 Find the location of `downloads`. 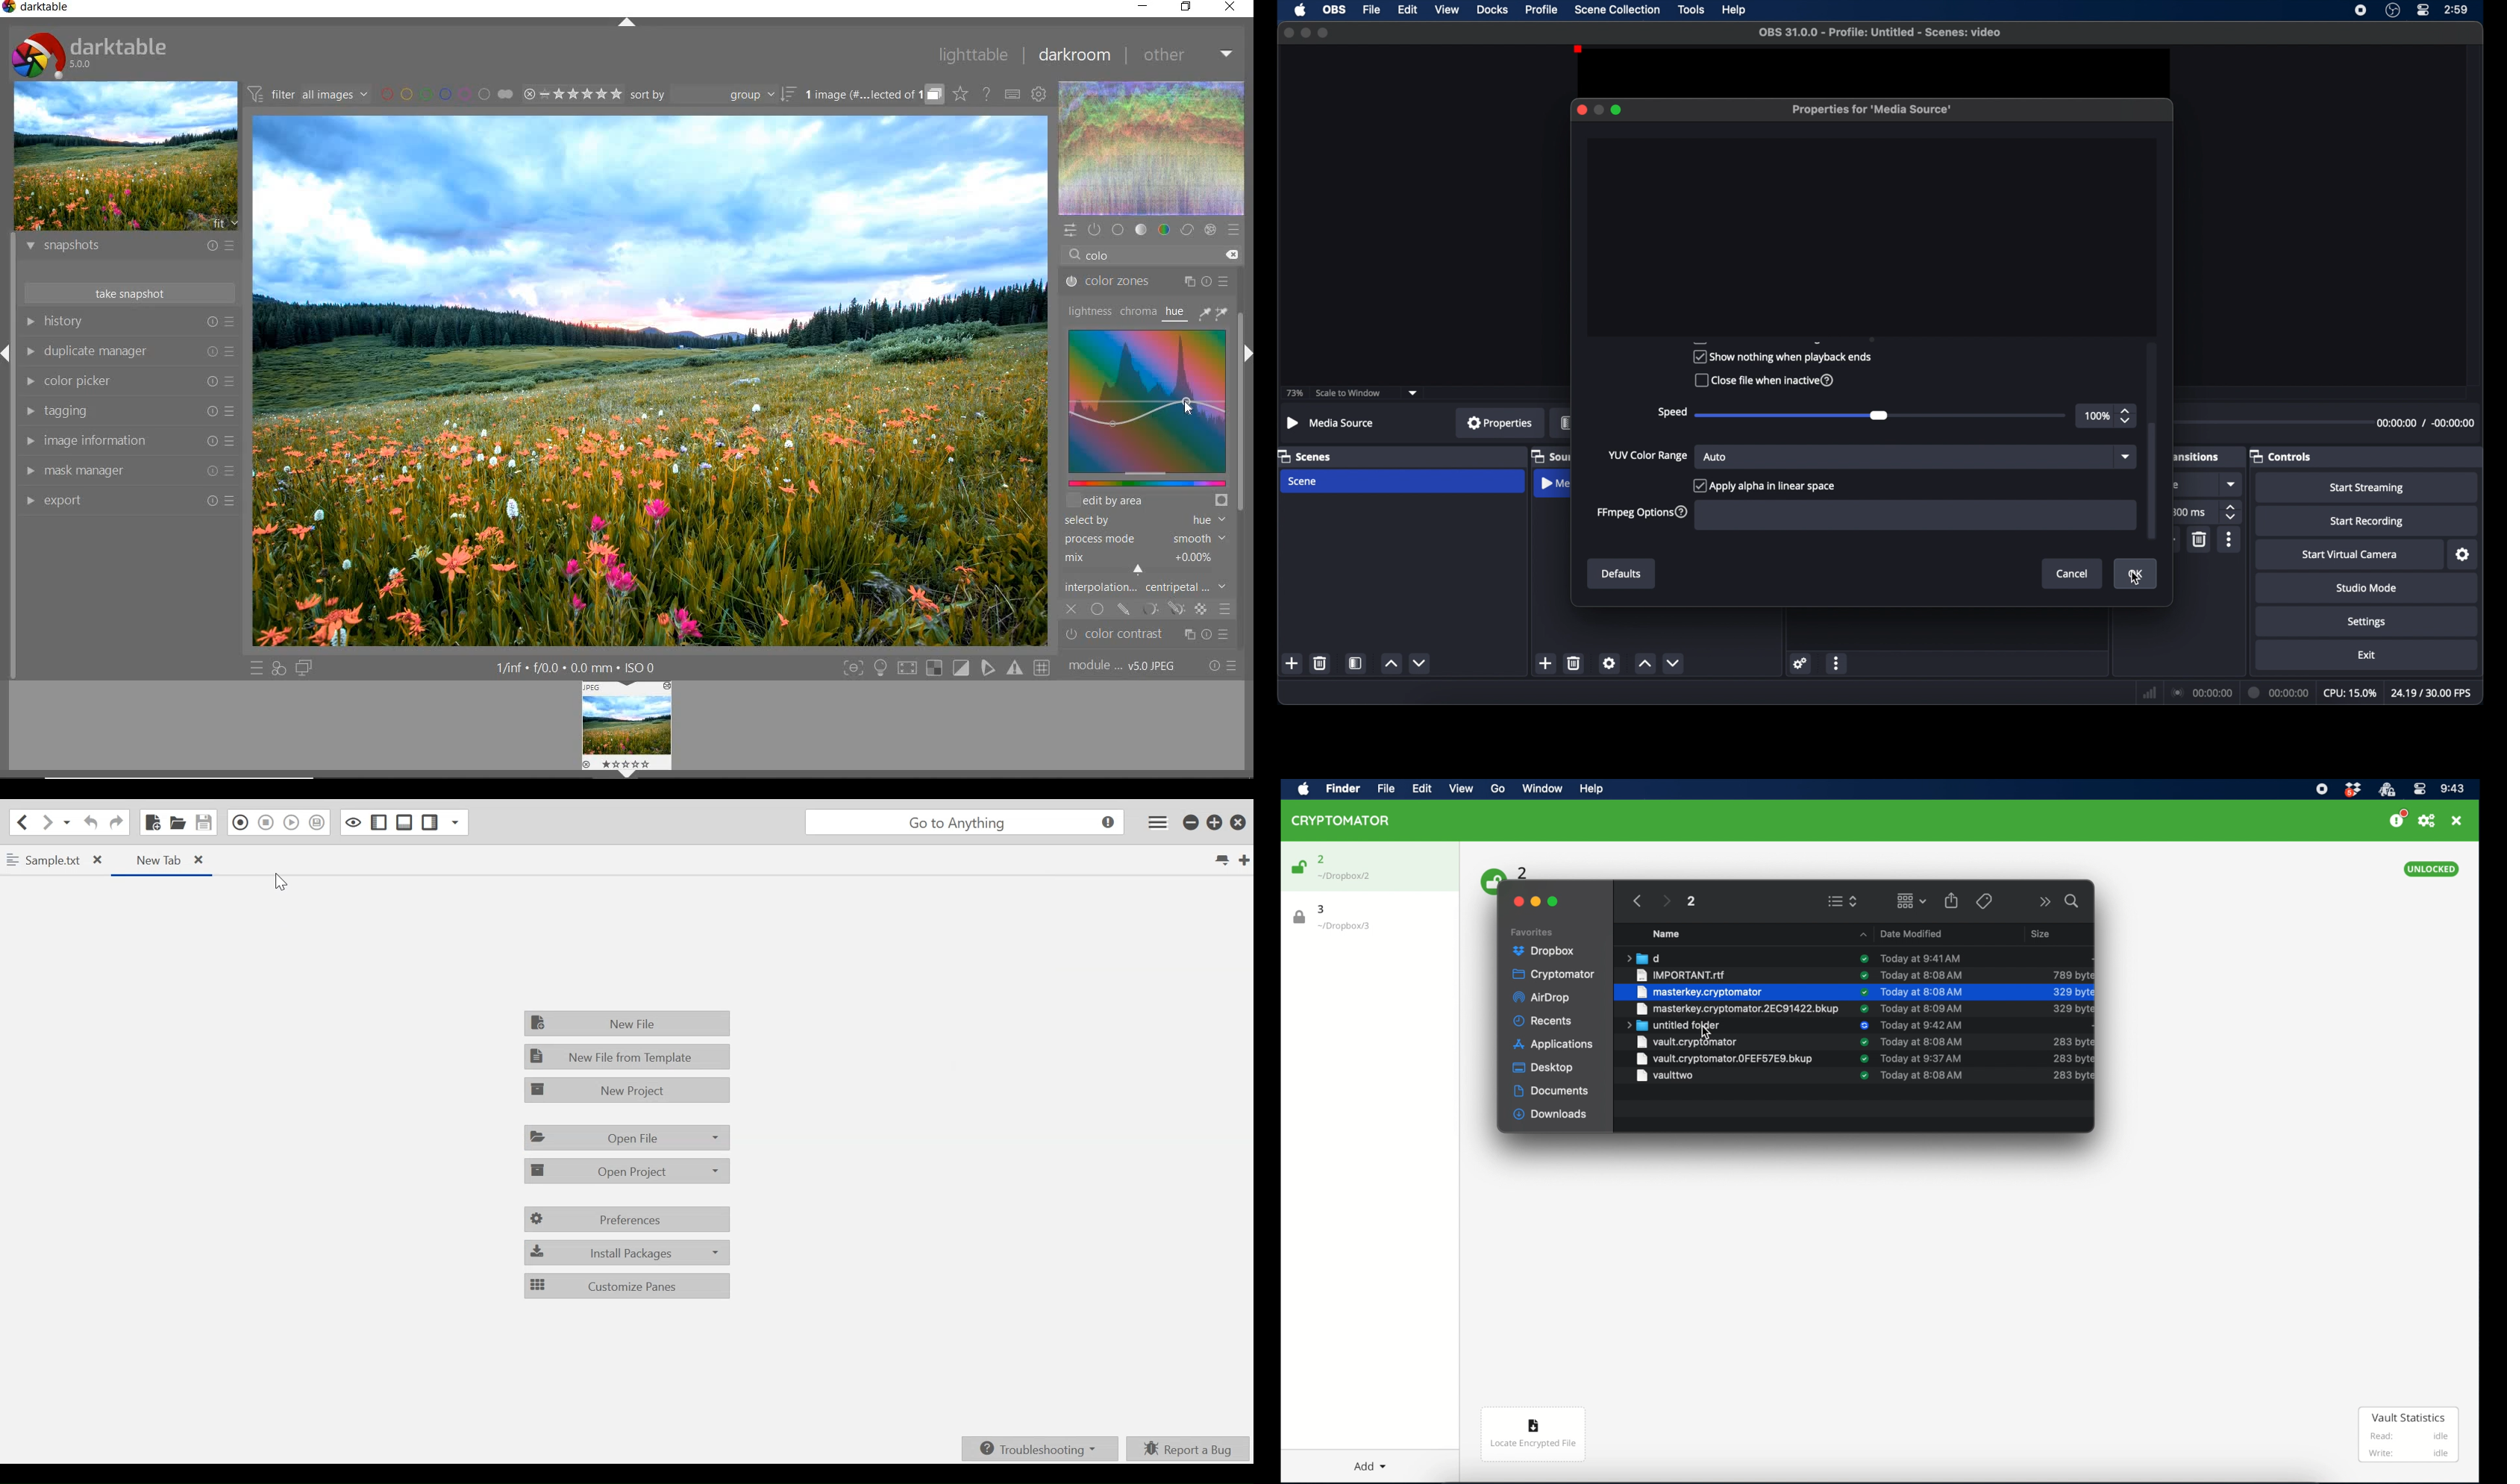

downloads is located at coordinates (1551, 1114).